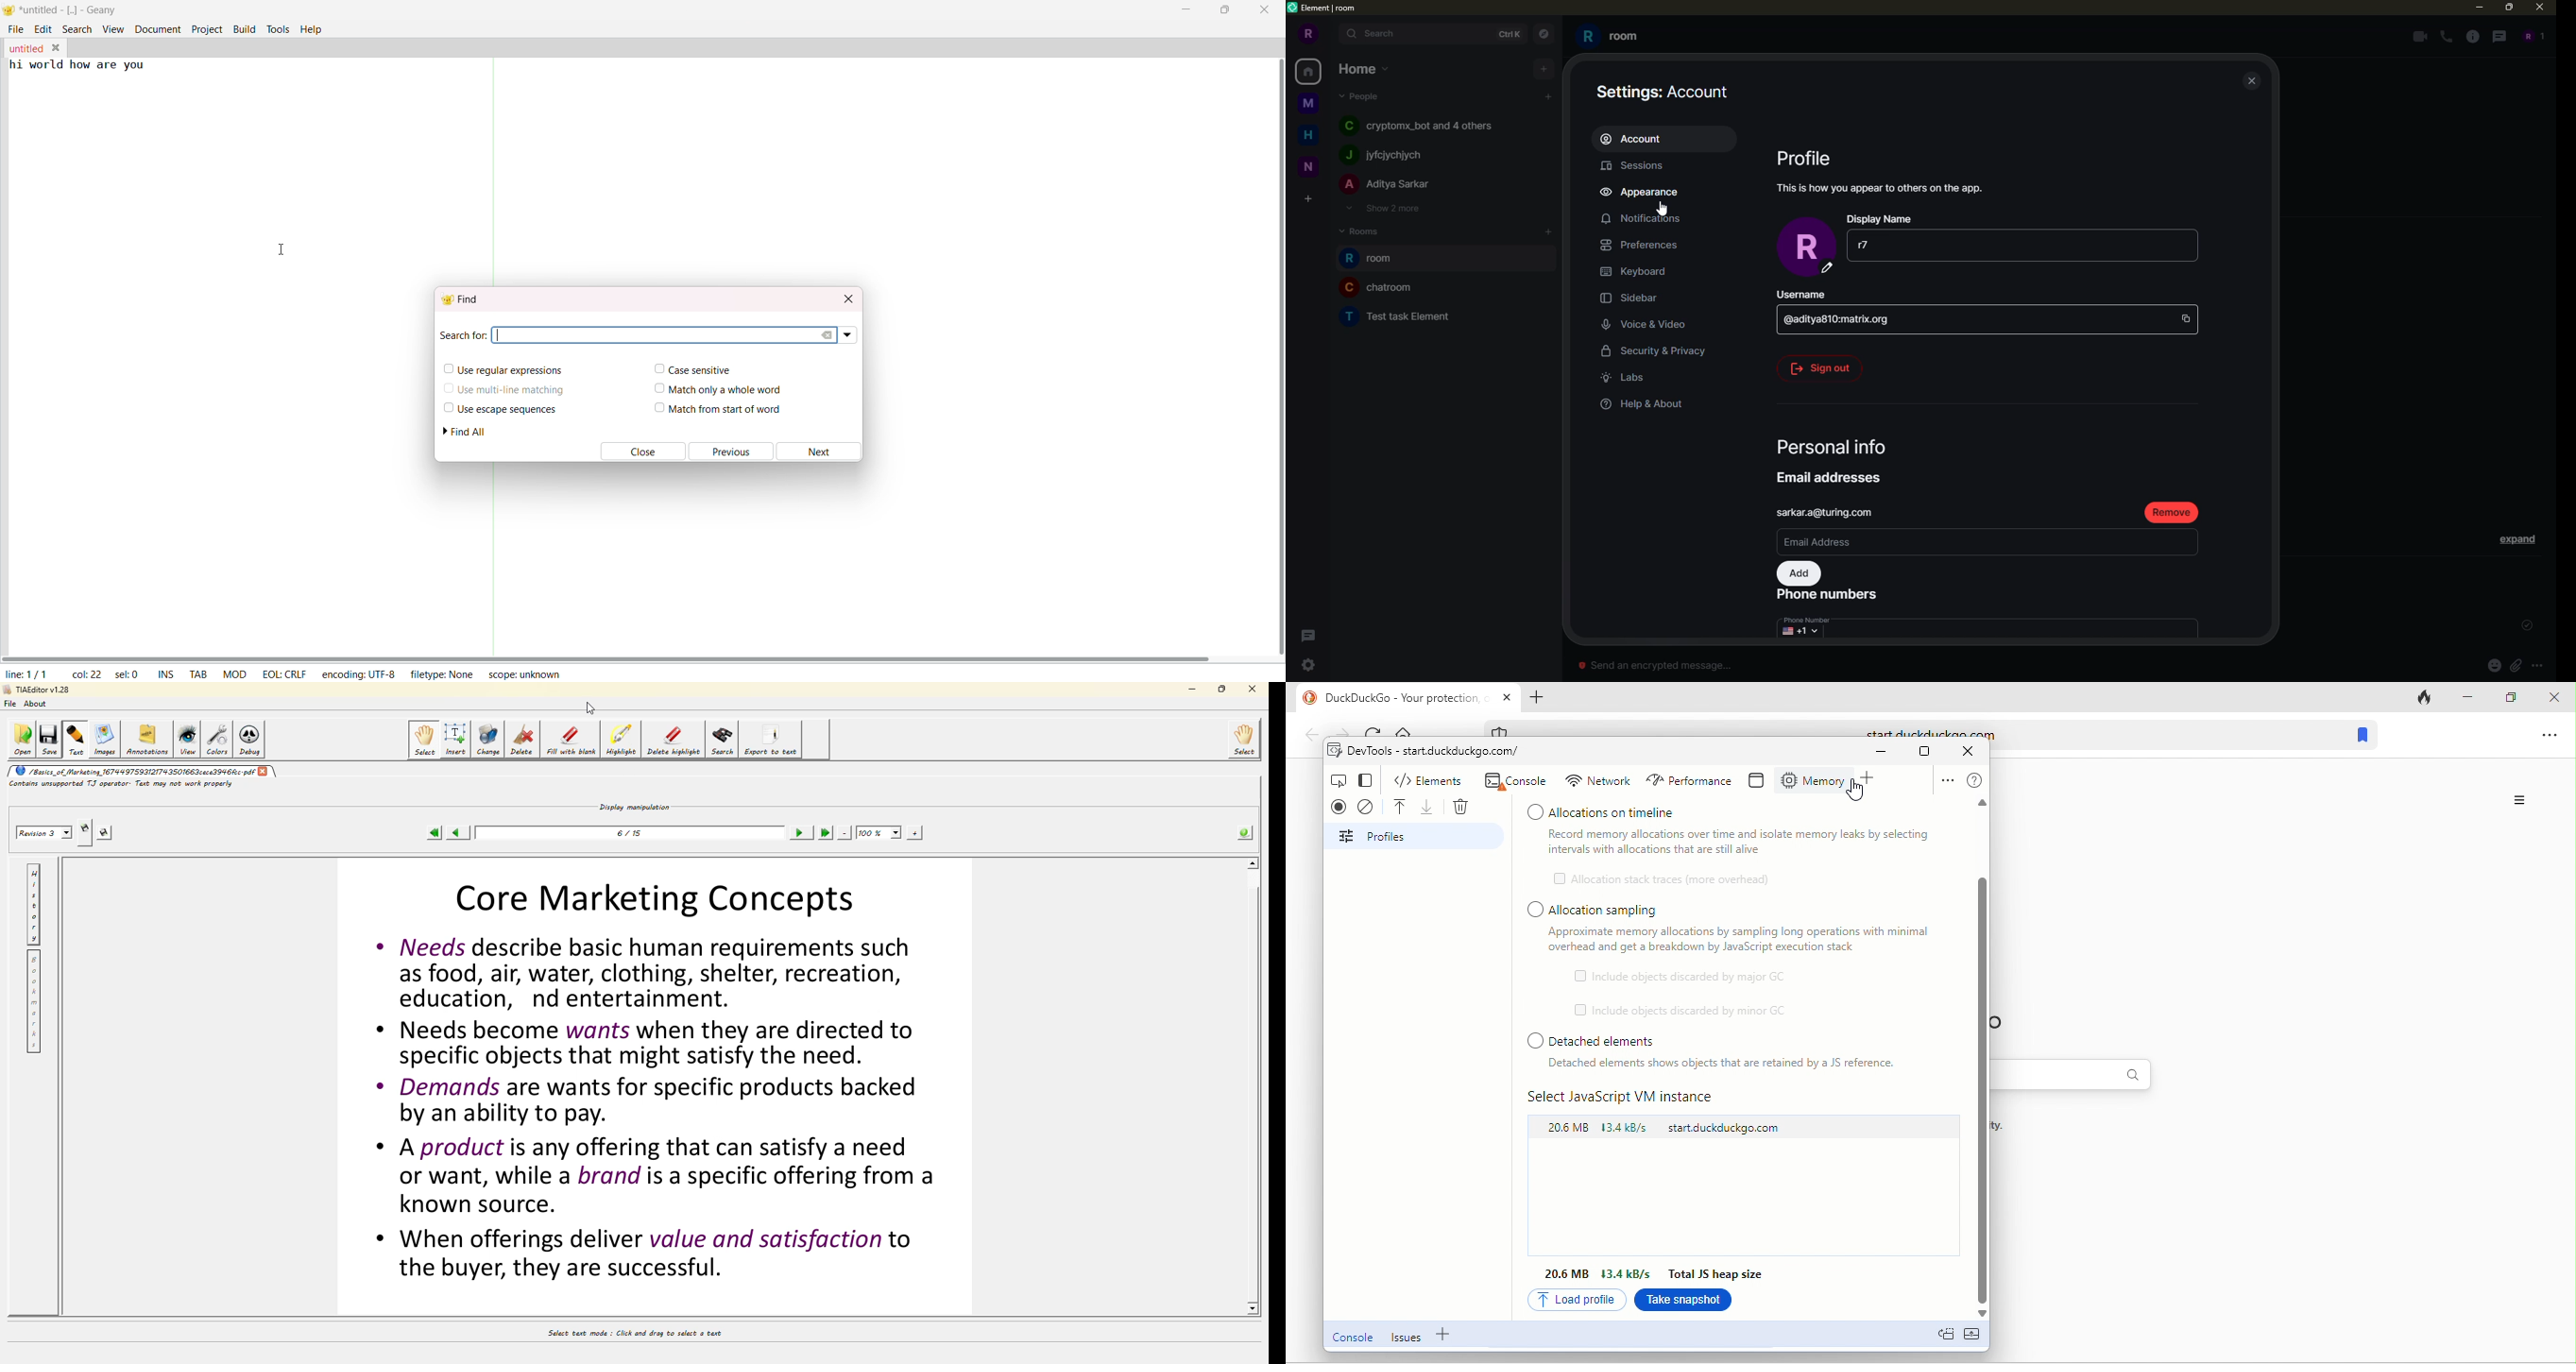 The width and height of the screenshot is (2576, 1372). I want to click on number, so click(1813, 626).